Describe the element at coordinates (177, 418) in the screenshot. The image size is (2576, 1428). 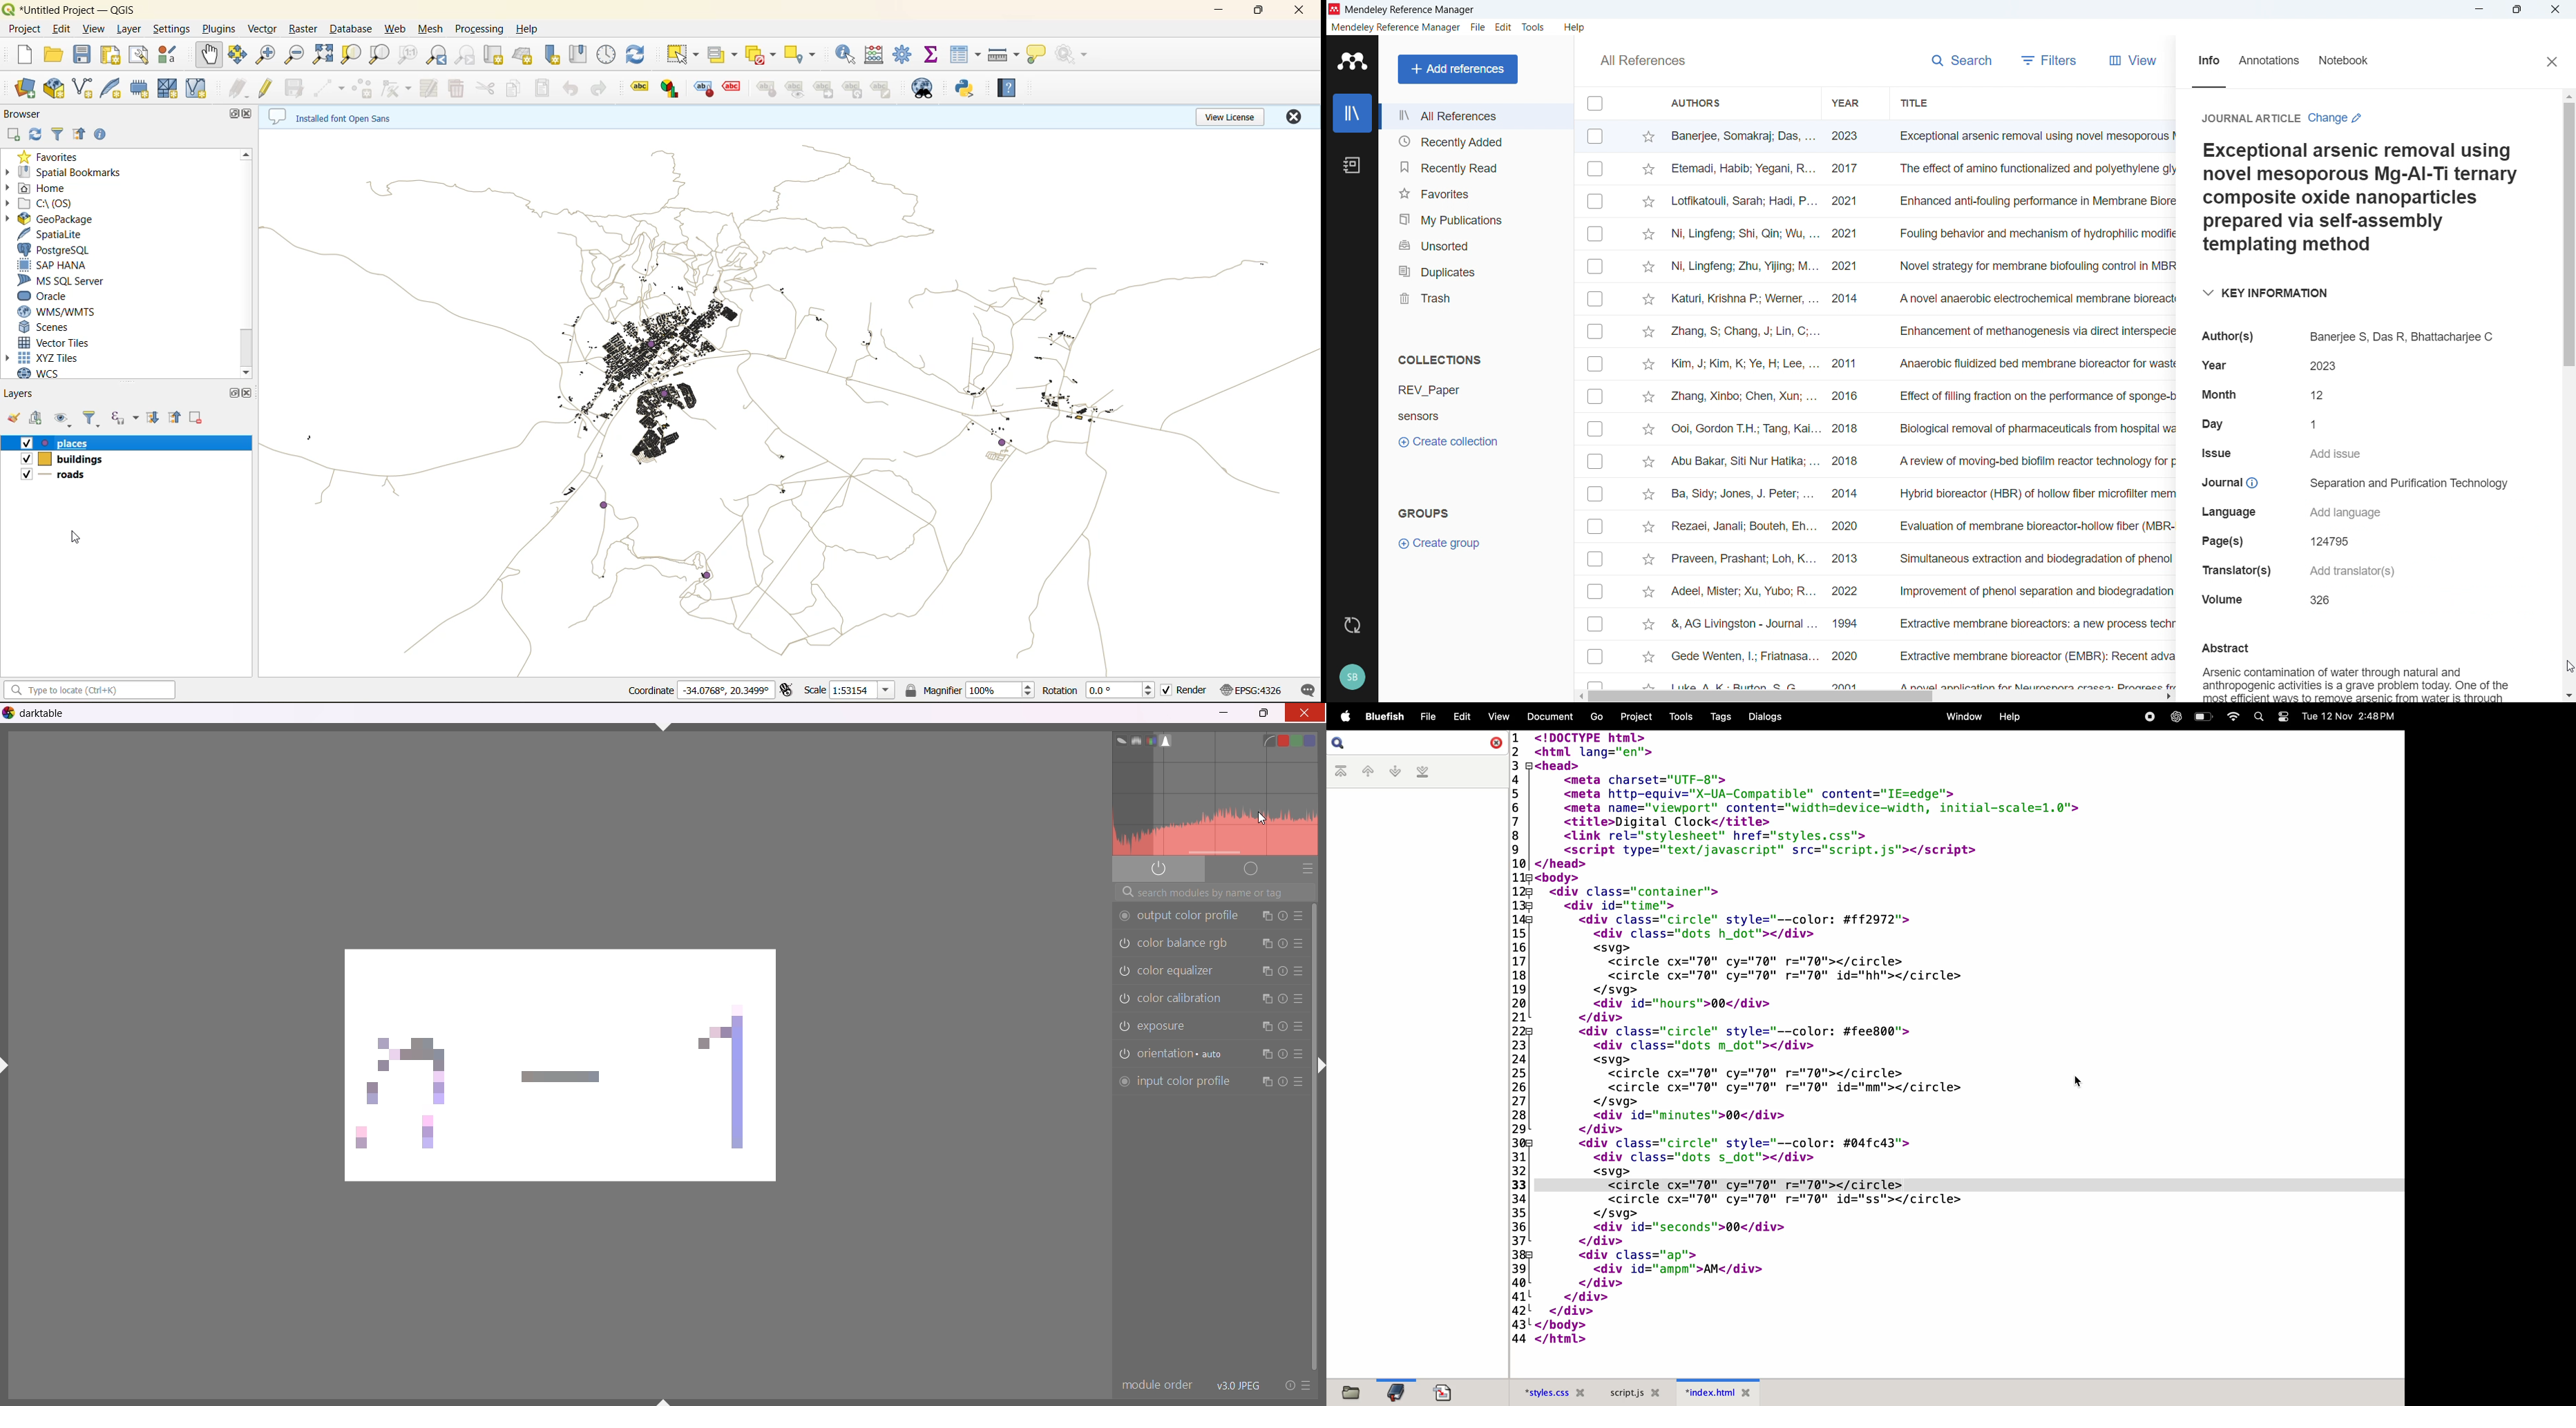
I see `collapse all` at that location.